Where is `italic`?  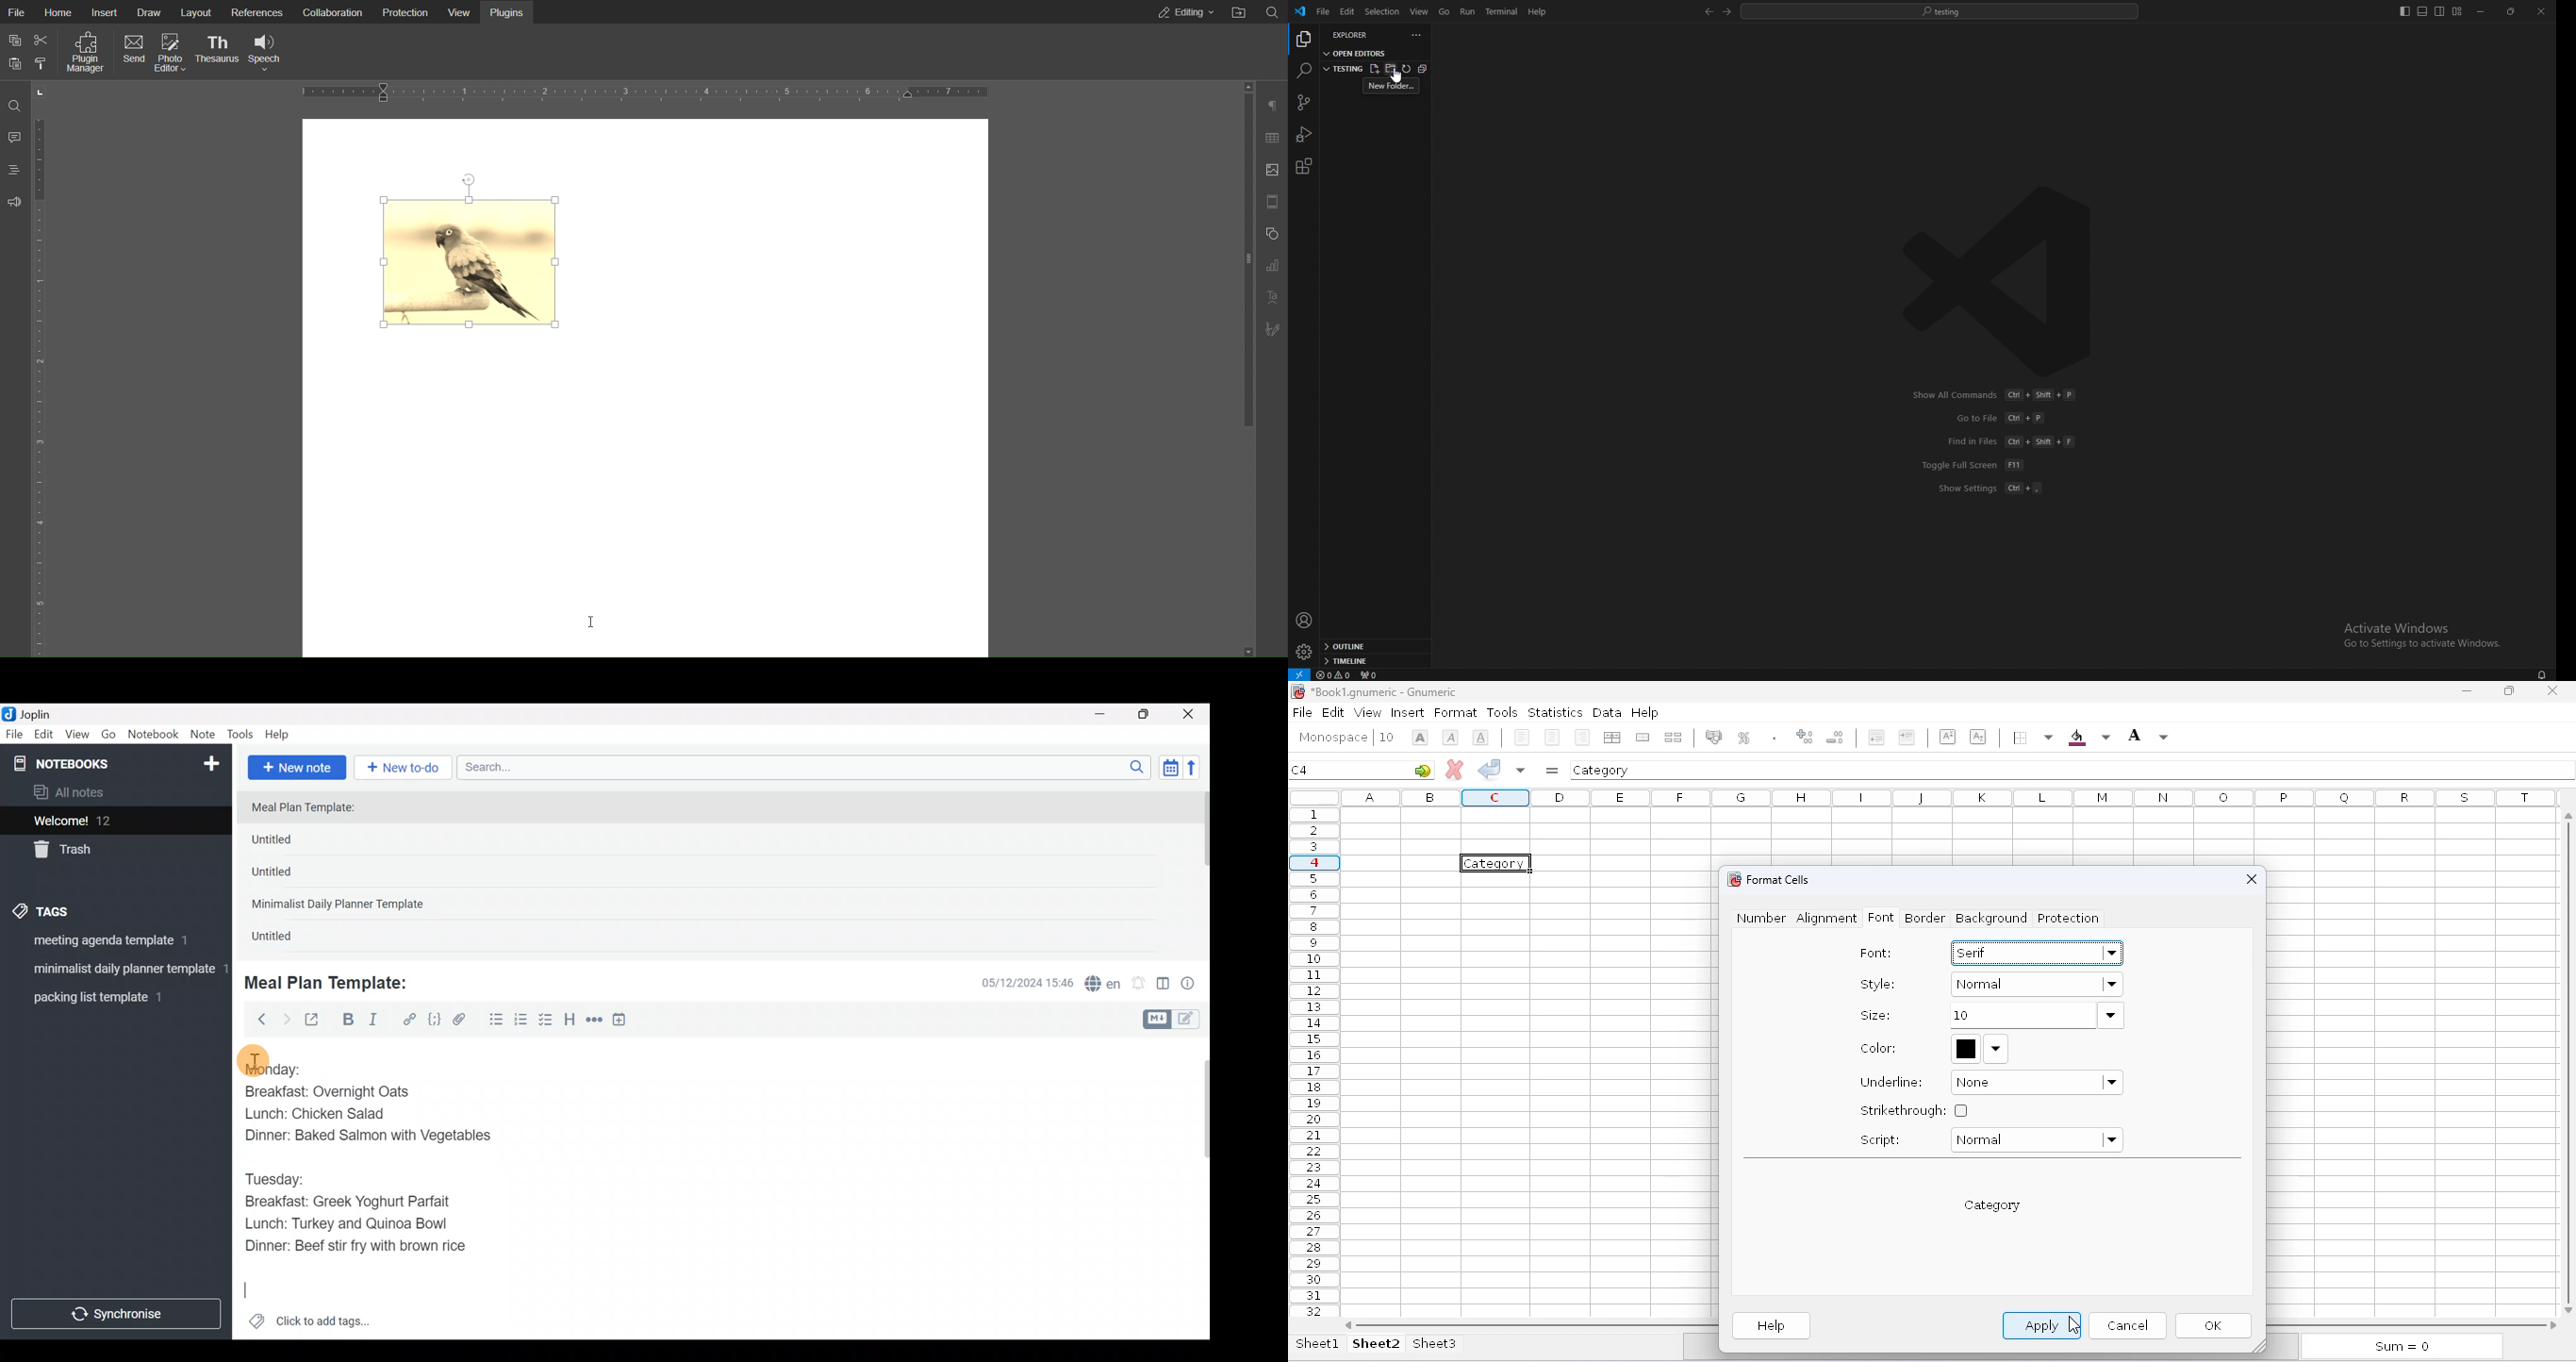
italic is located at coordinates (1450, 738).